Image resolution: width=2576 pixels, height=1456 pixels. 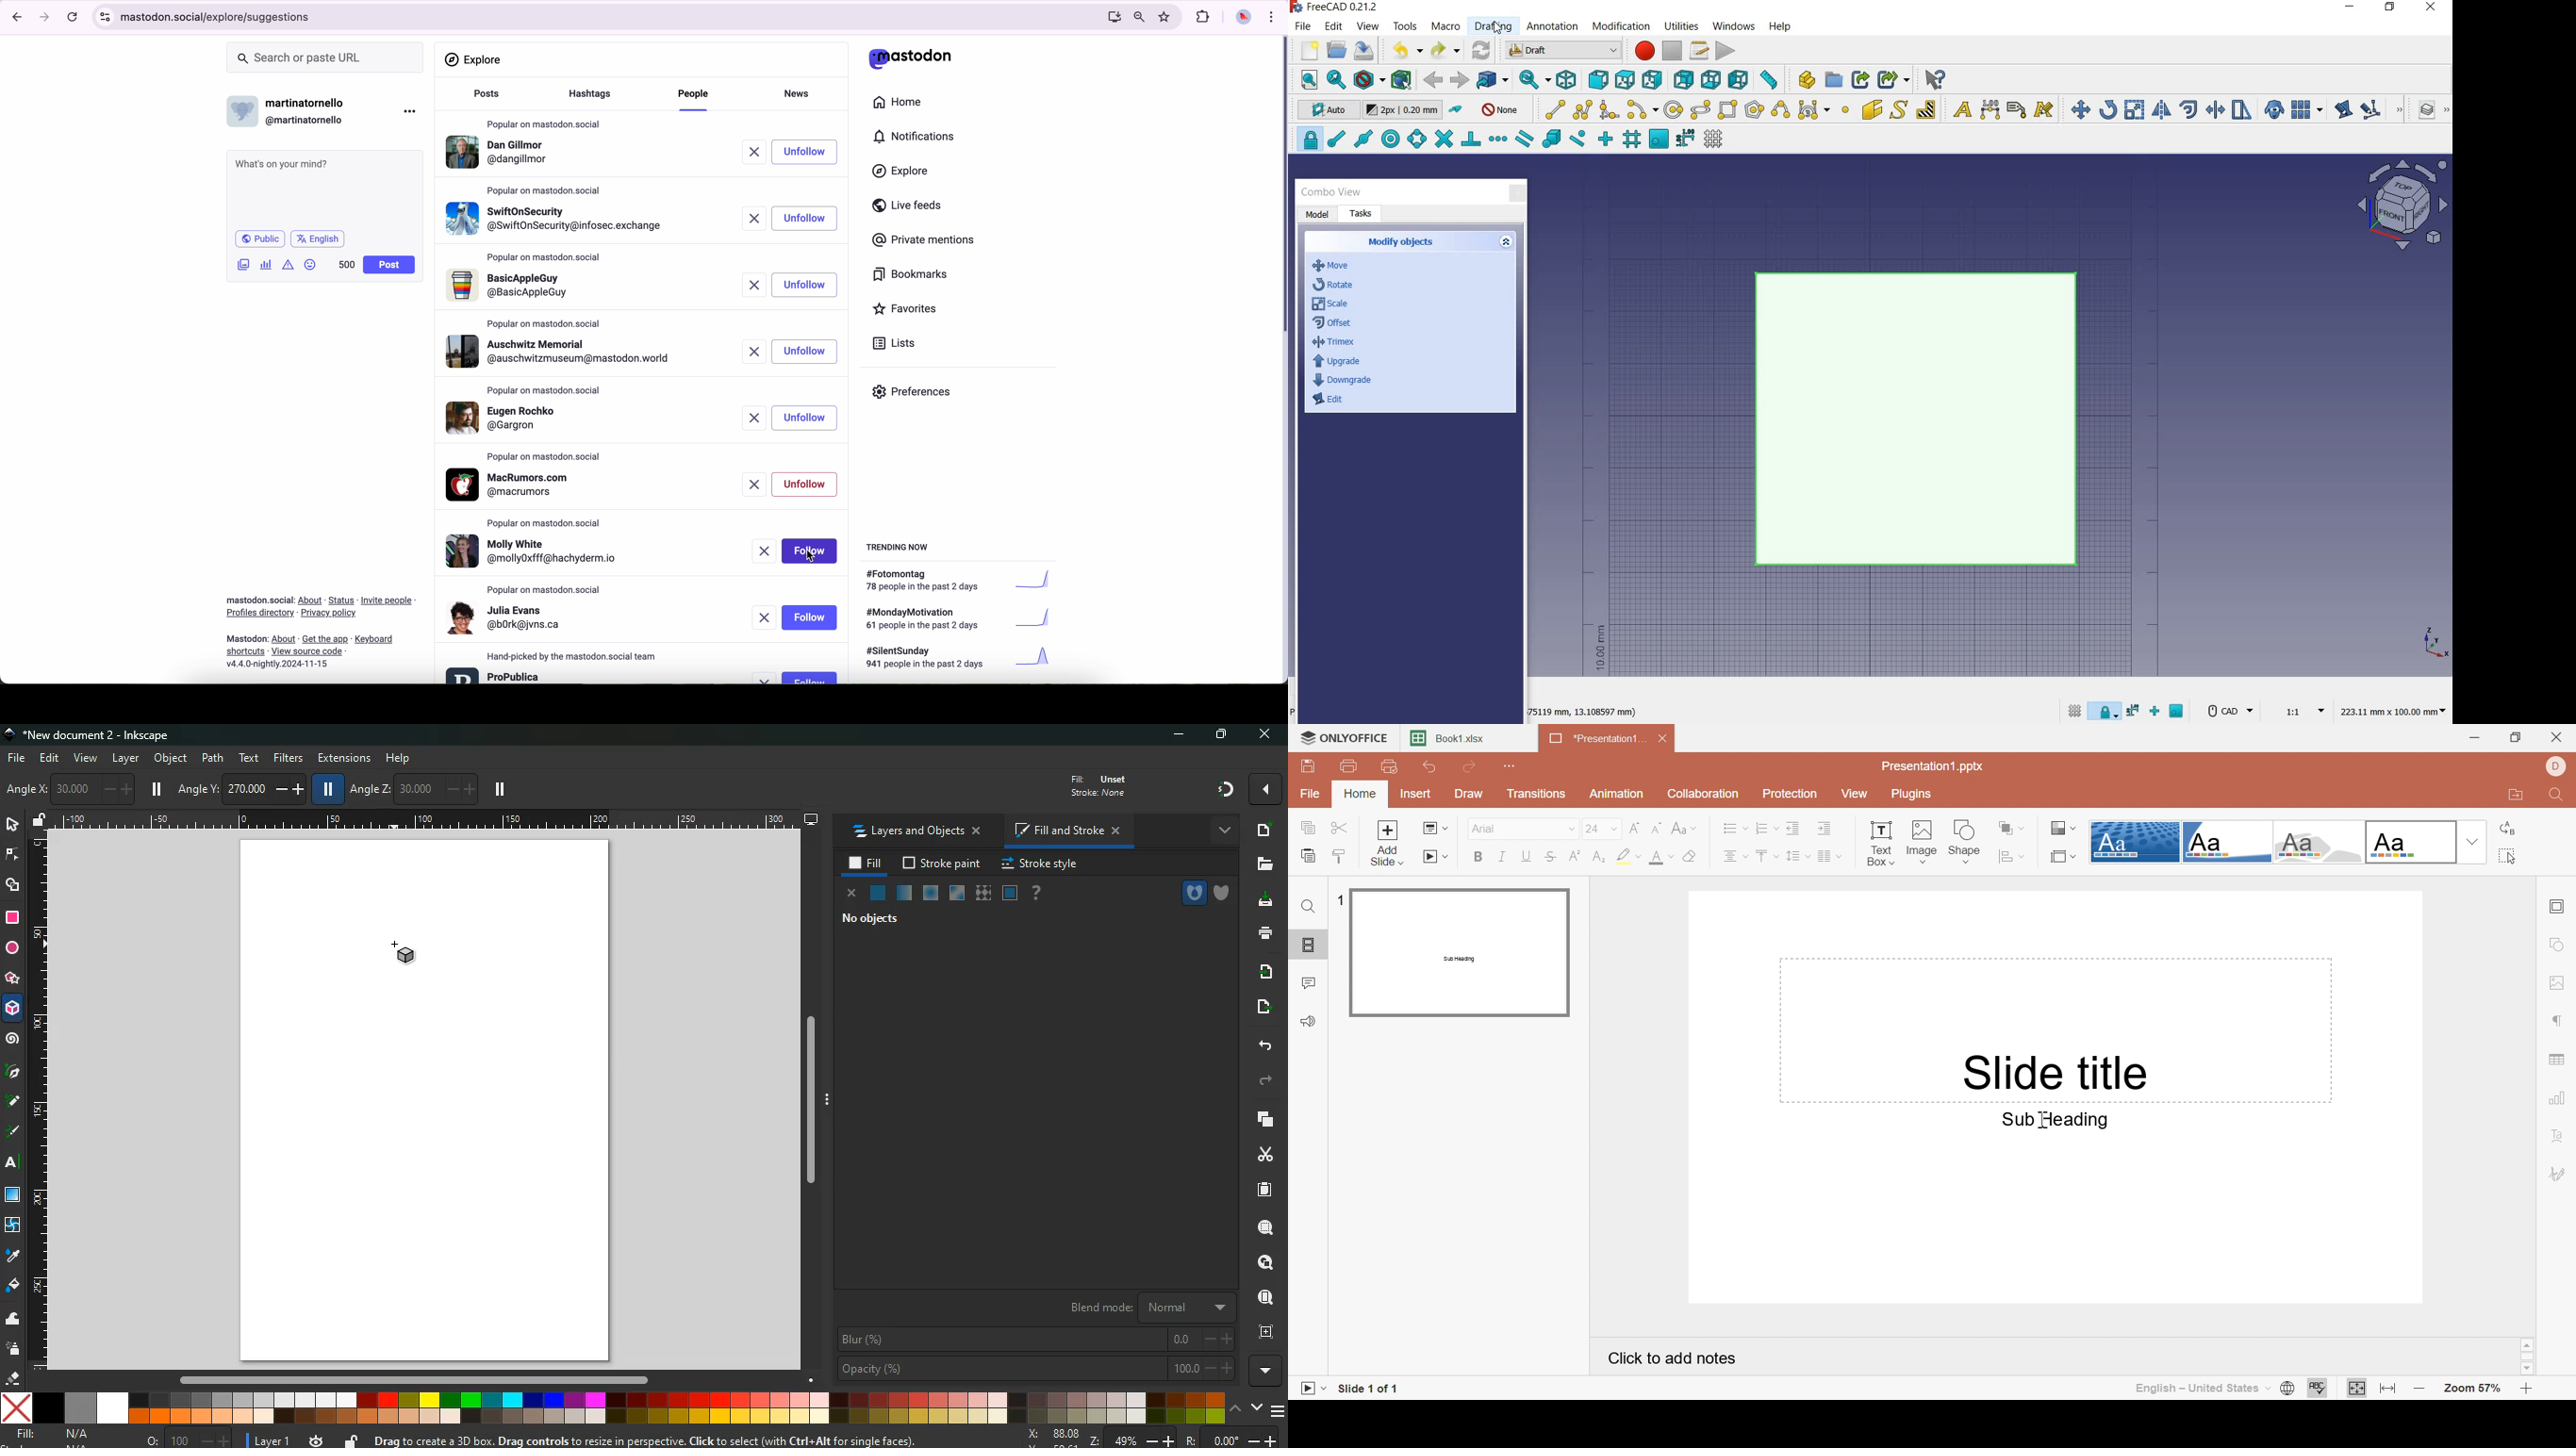 I want to click on texture, so click(x=983, y=896).